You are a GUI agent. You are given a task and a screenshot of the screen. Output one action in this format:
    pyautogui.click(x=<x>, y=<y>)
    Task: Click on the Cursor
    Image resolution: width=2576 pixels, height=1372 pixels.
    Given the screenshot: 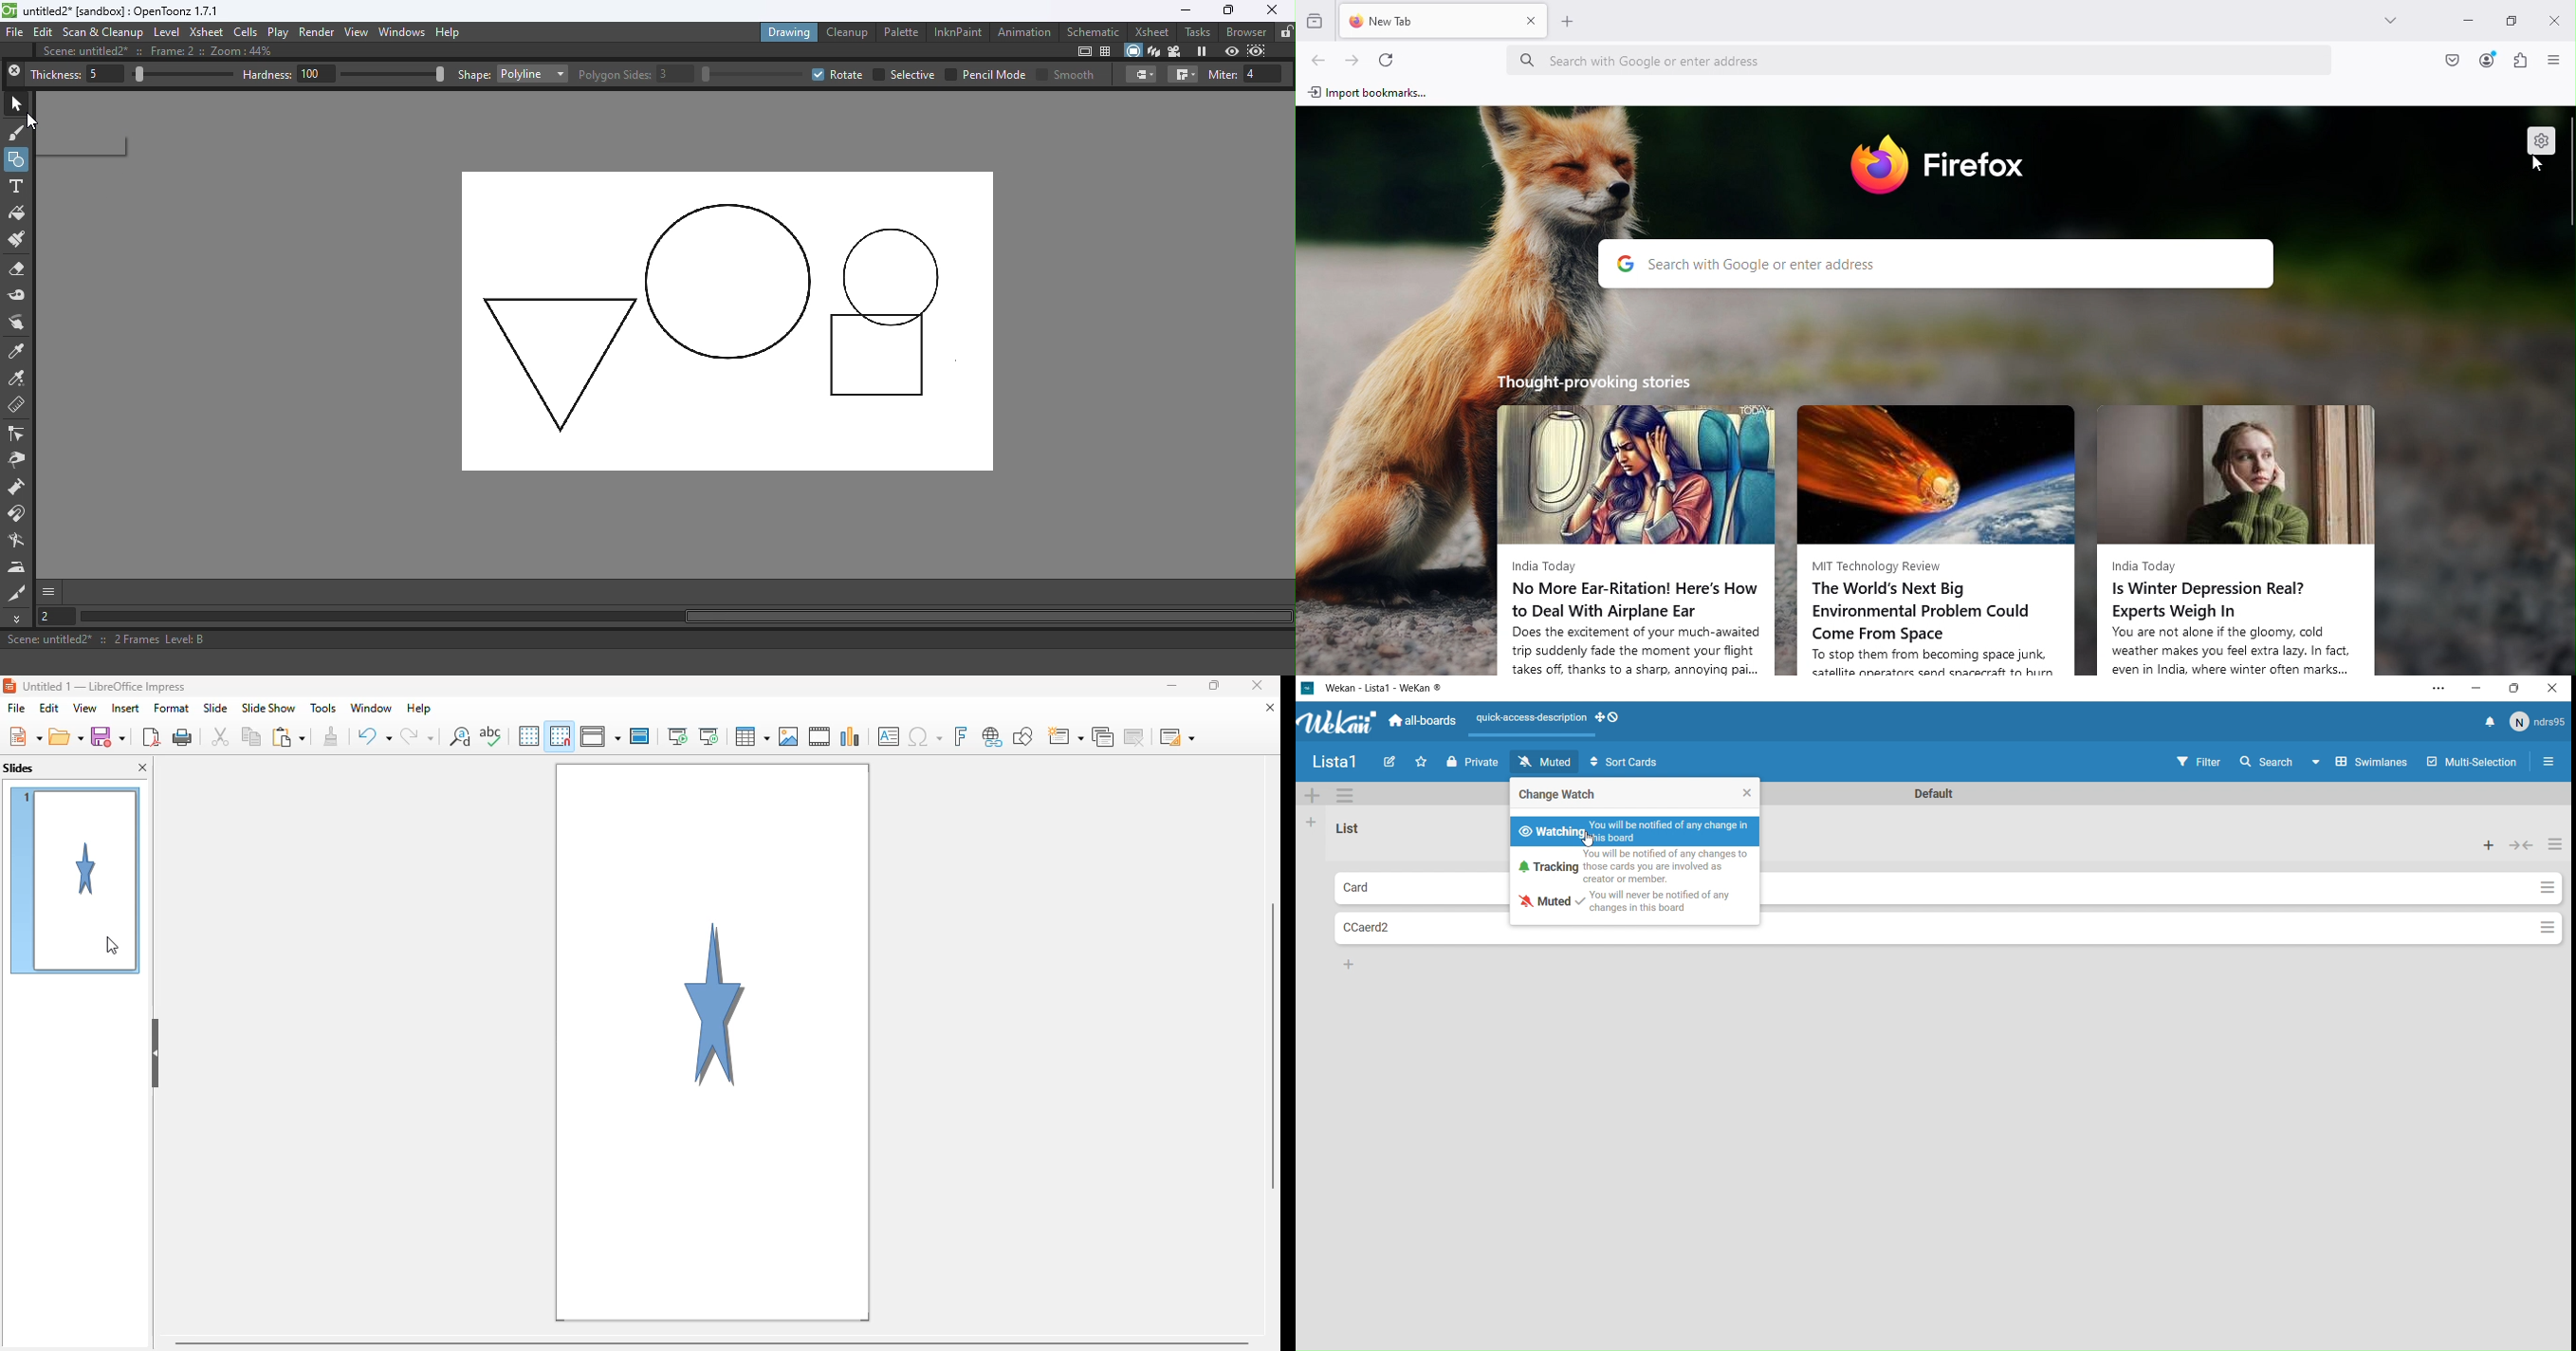 What is the action you would take?
    pyautogui.click(x=2535, y=165)
    